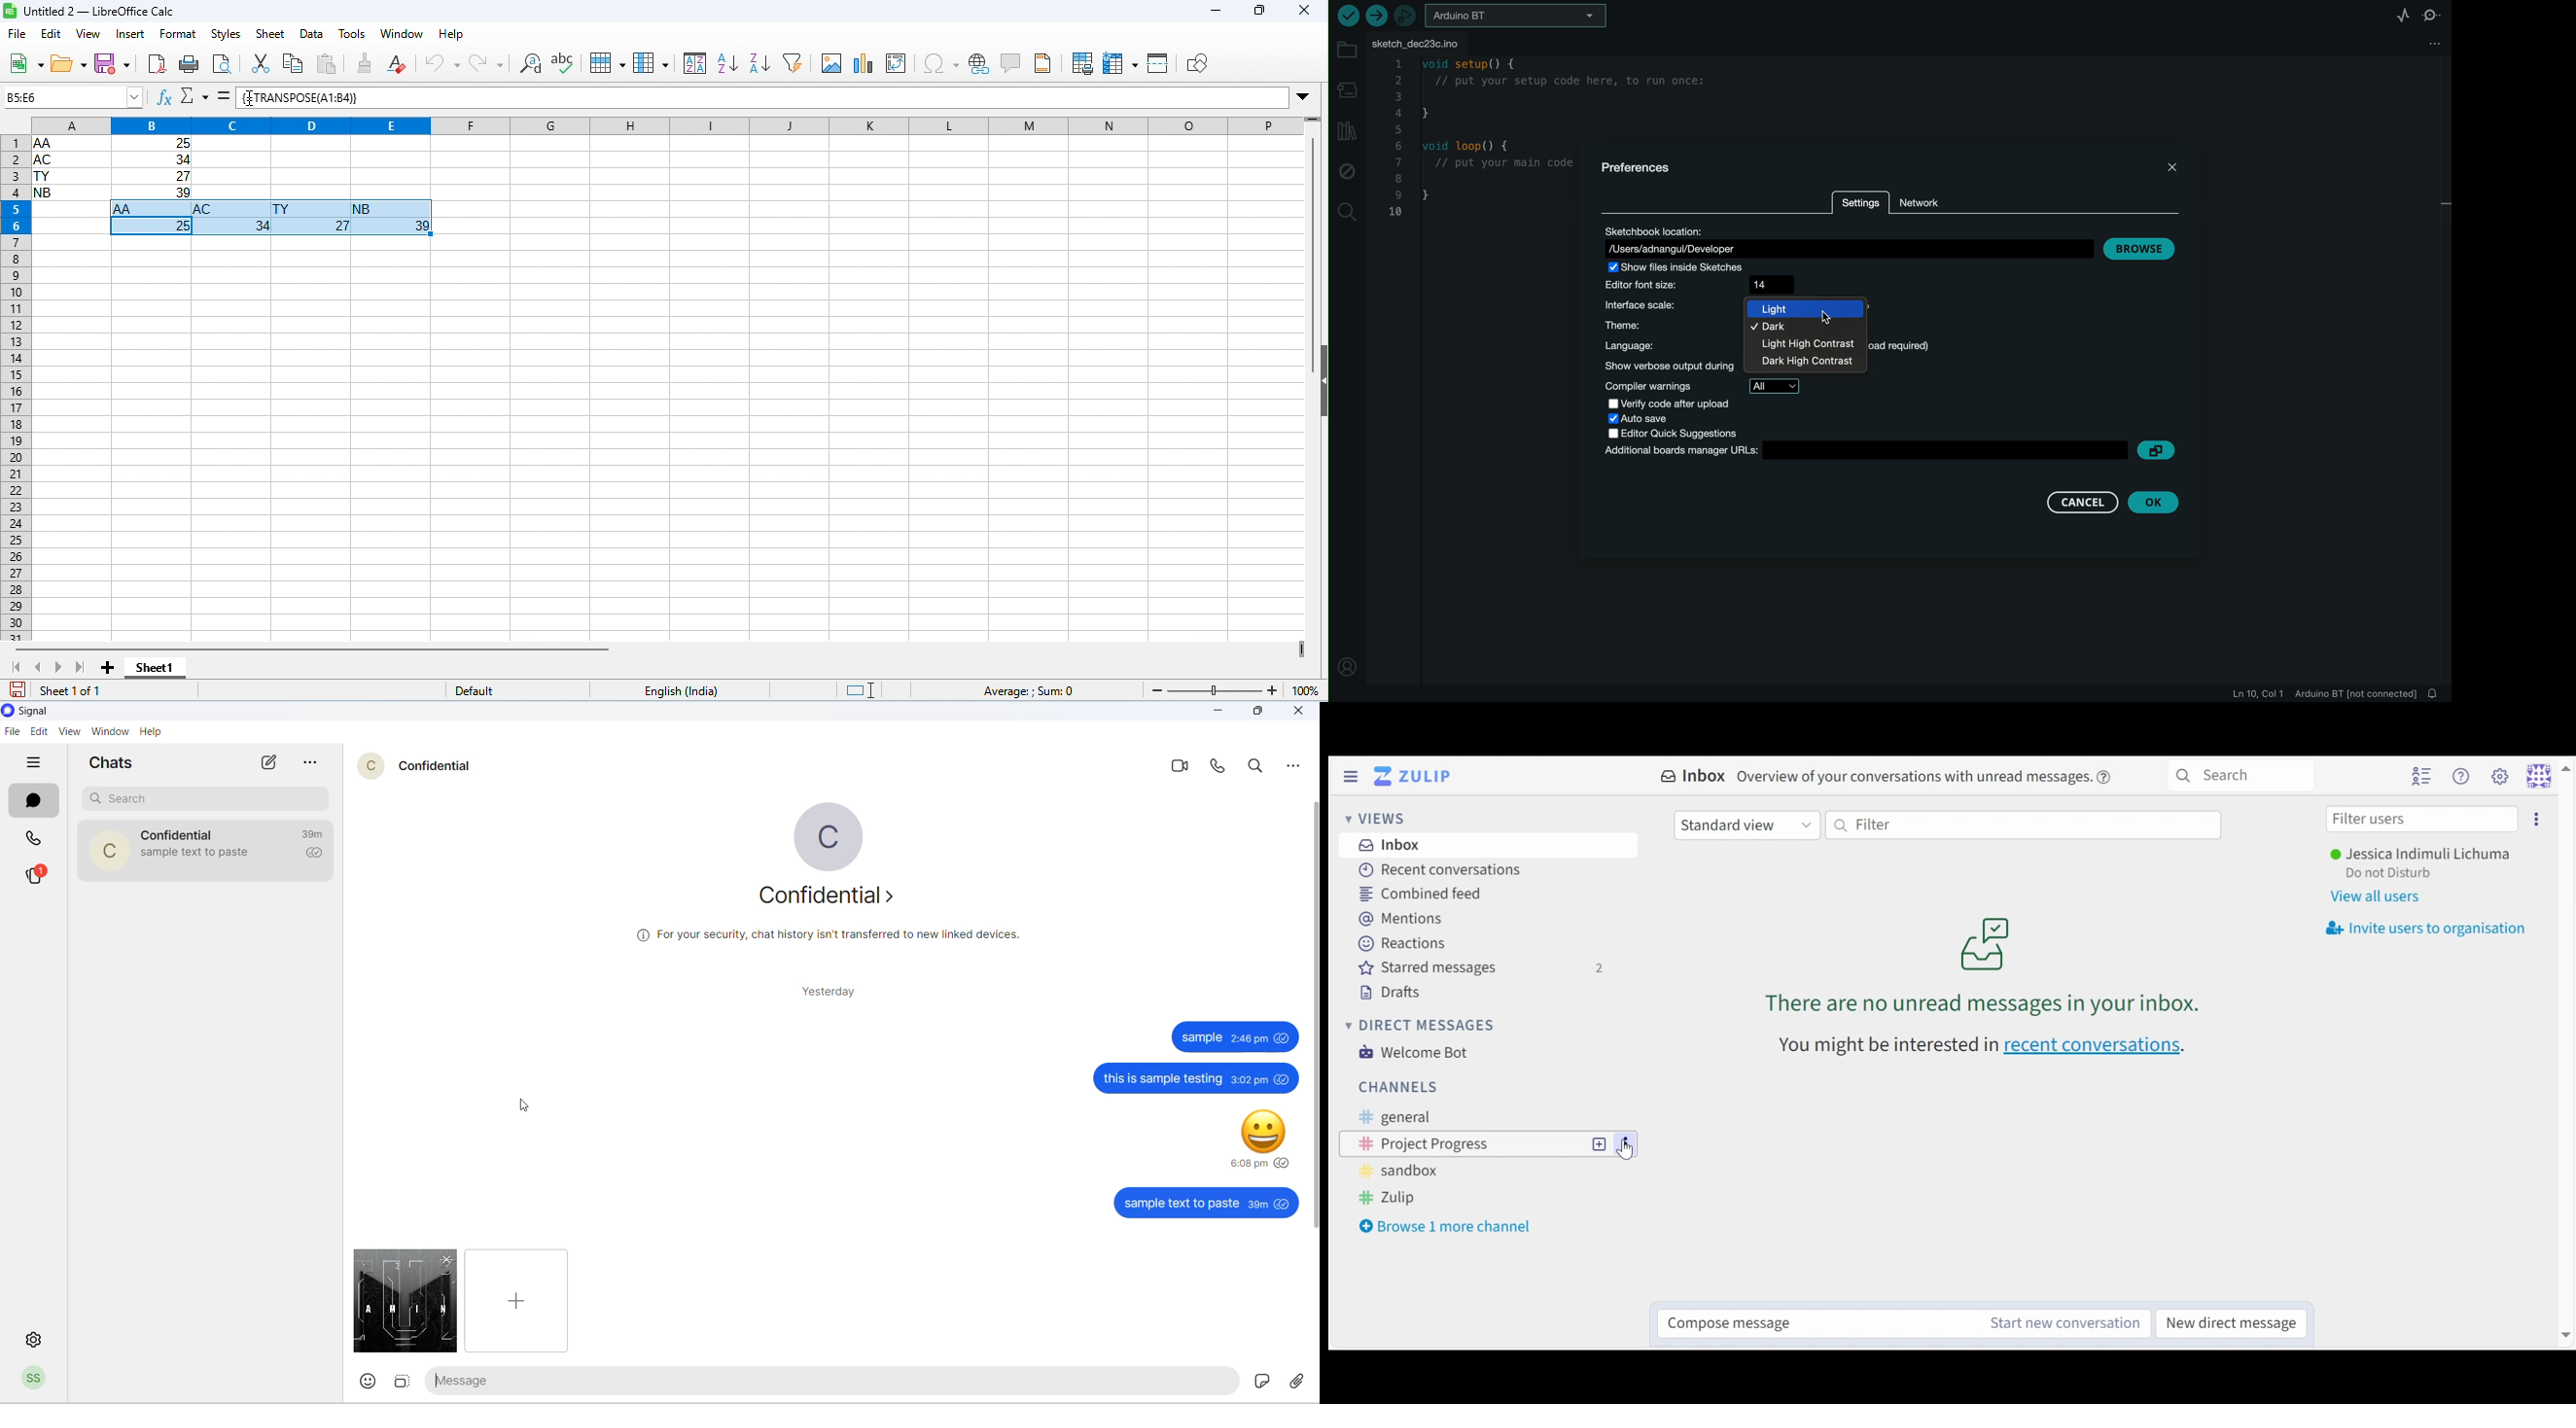  Describe the element at coordinates (1251, 1078) in the screenshot. I see `3:02 pm` at that location.